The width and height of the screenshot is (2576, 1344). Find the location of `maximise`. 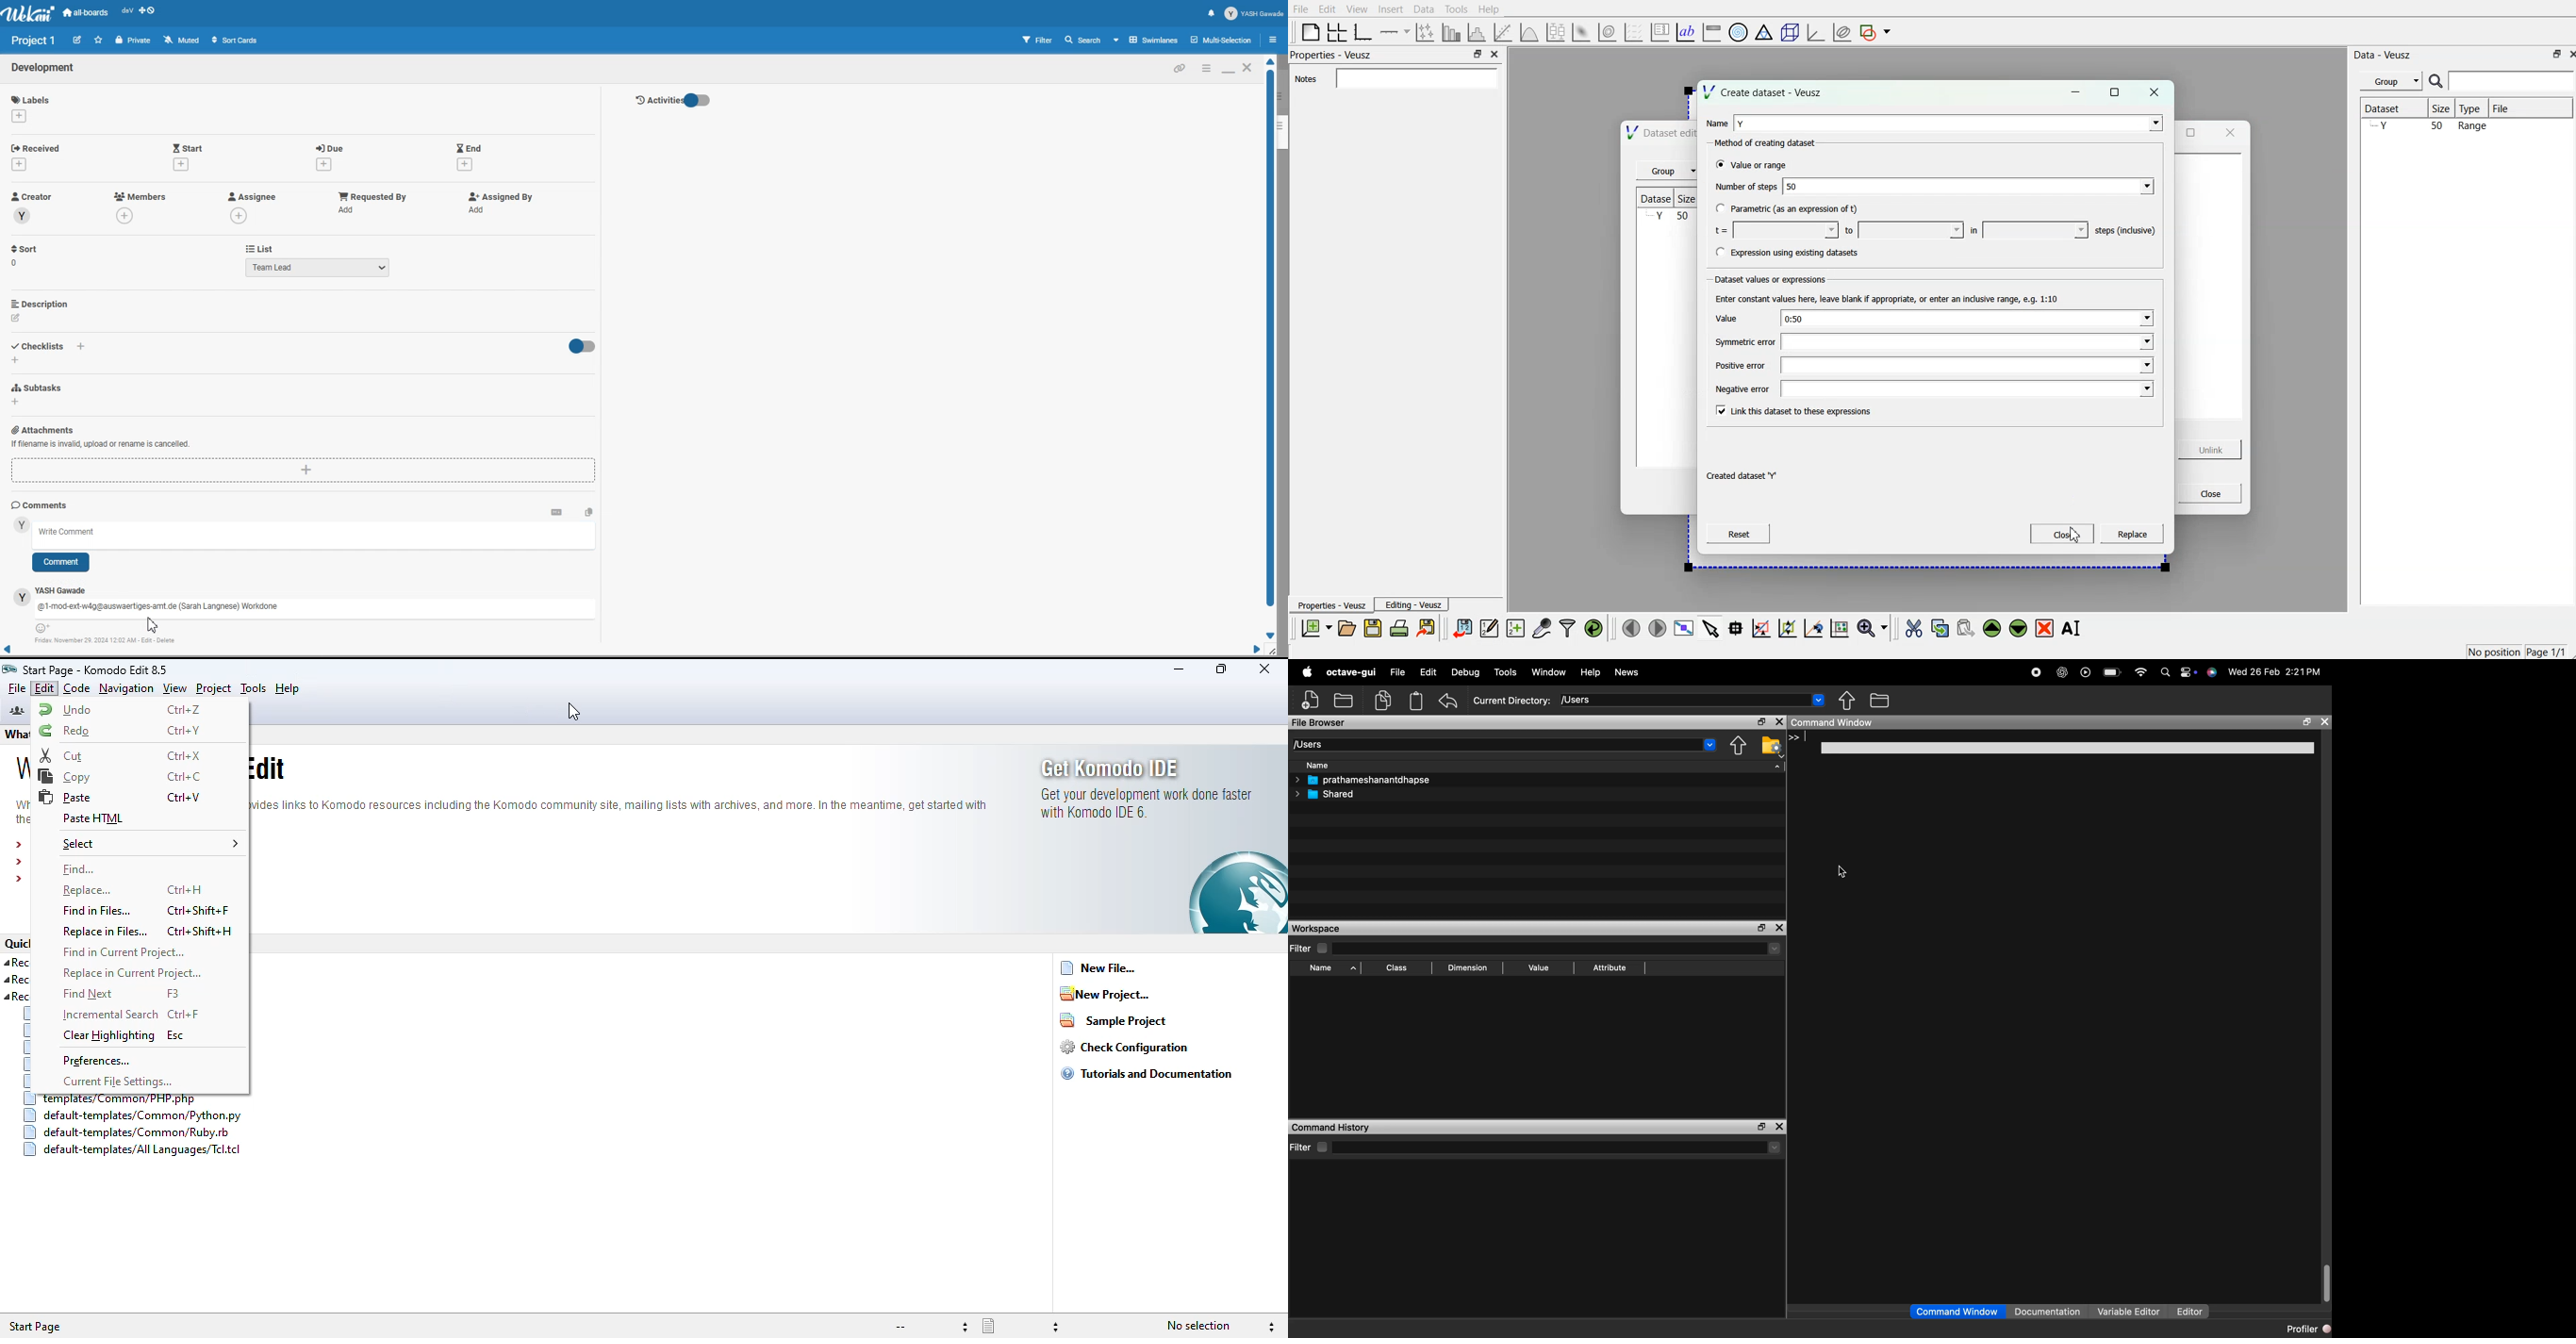

maximise is located at coordinates (2120, 92).